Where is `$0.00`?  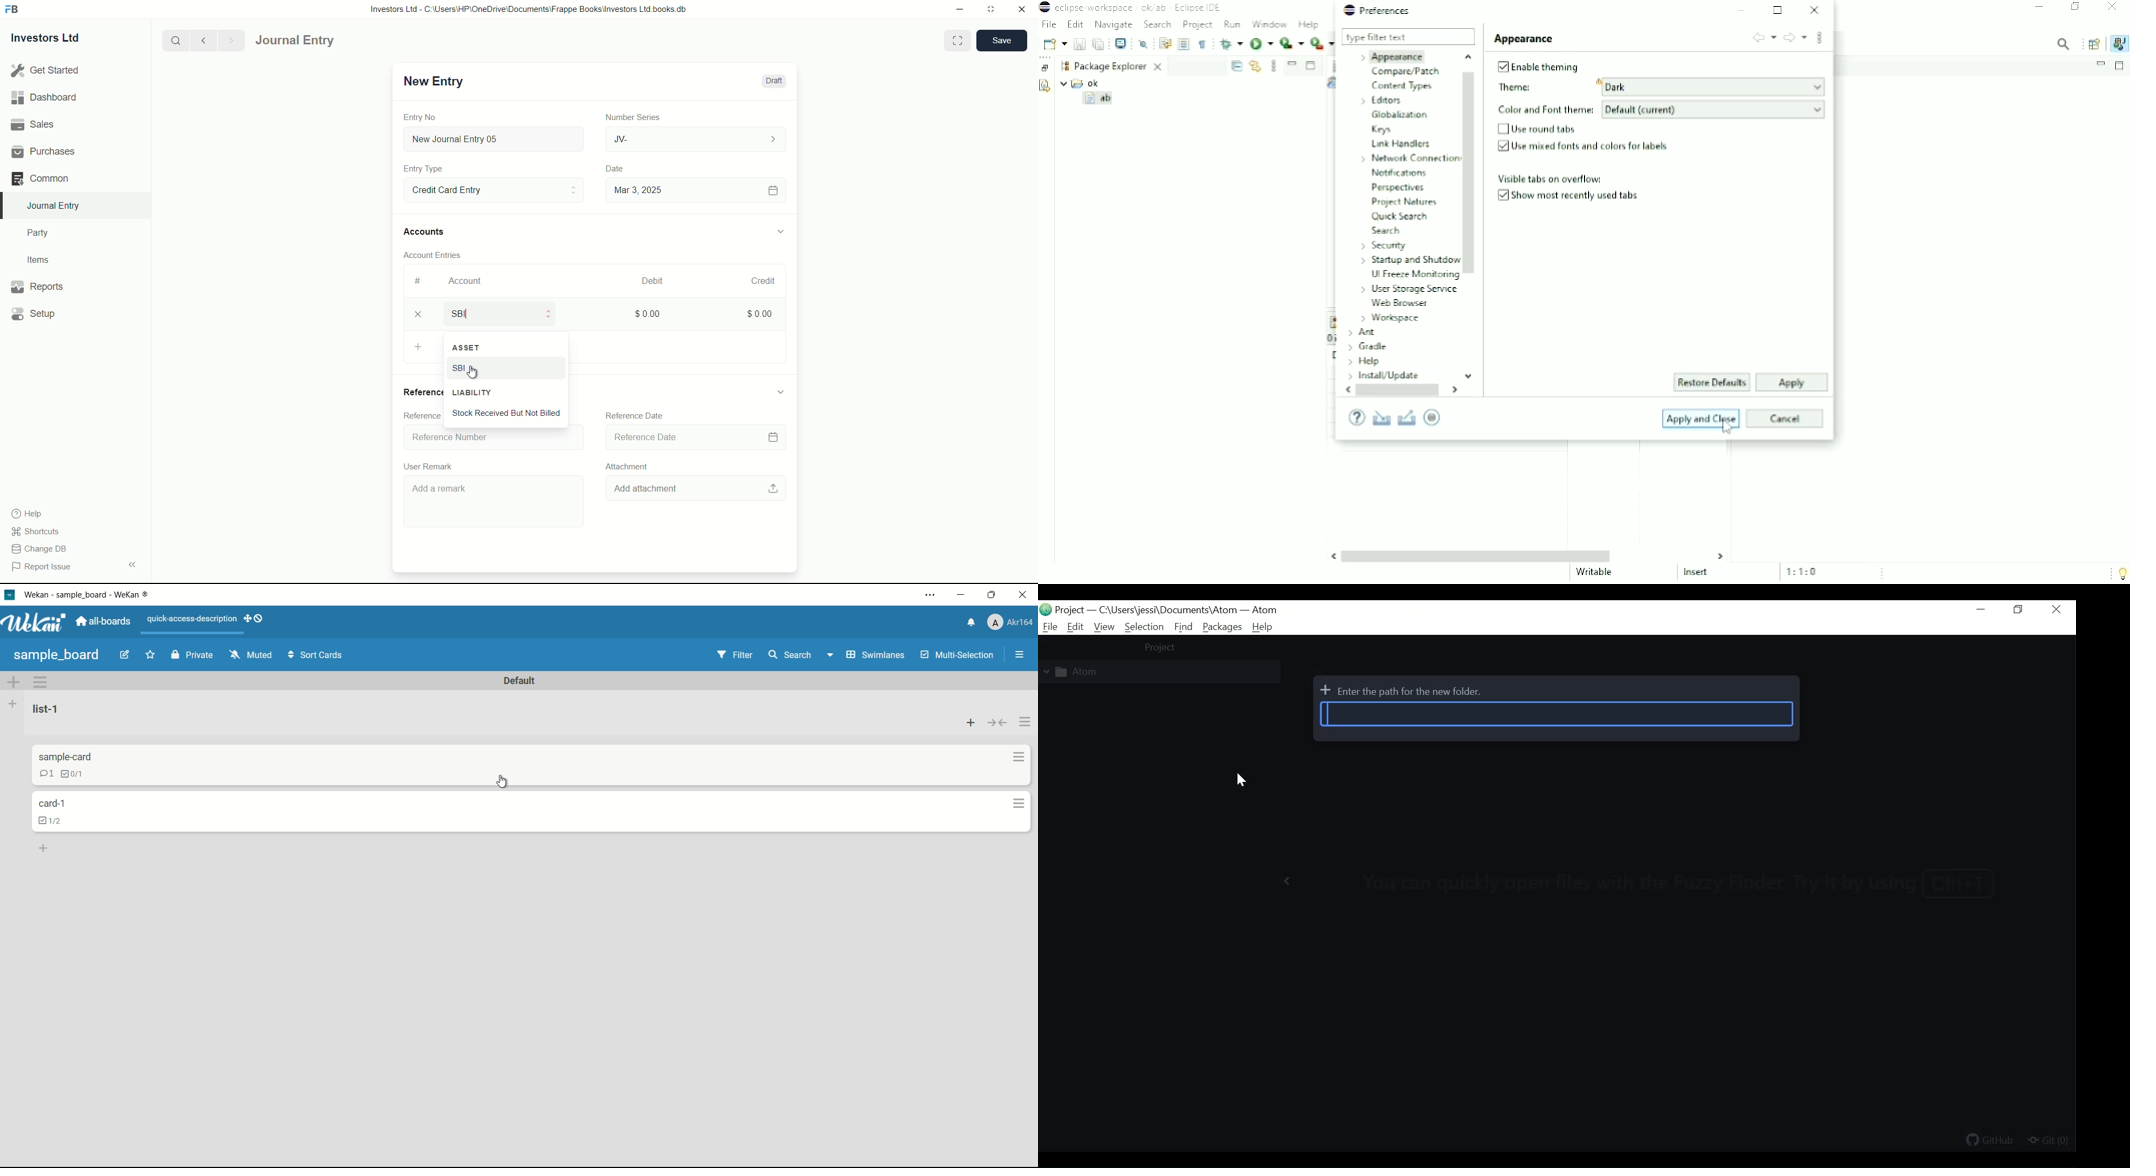 $0.00 is located at coordinates (755, 312).